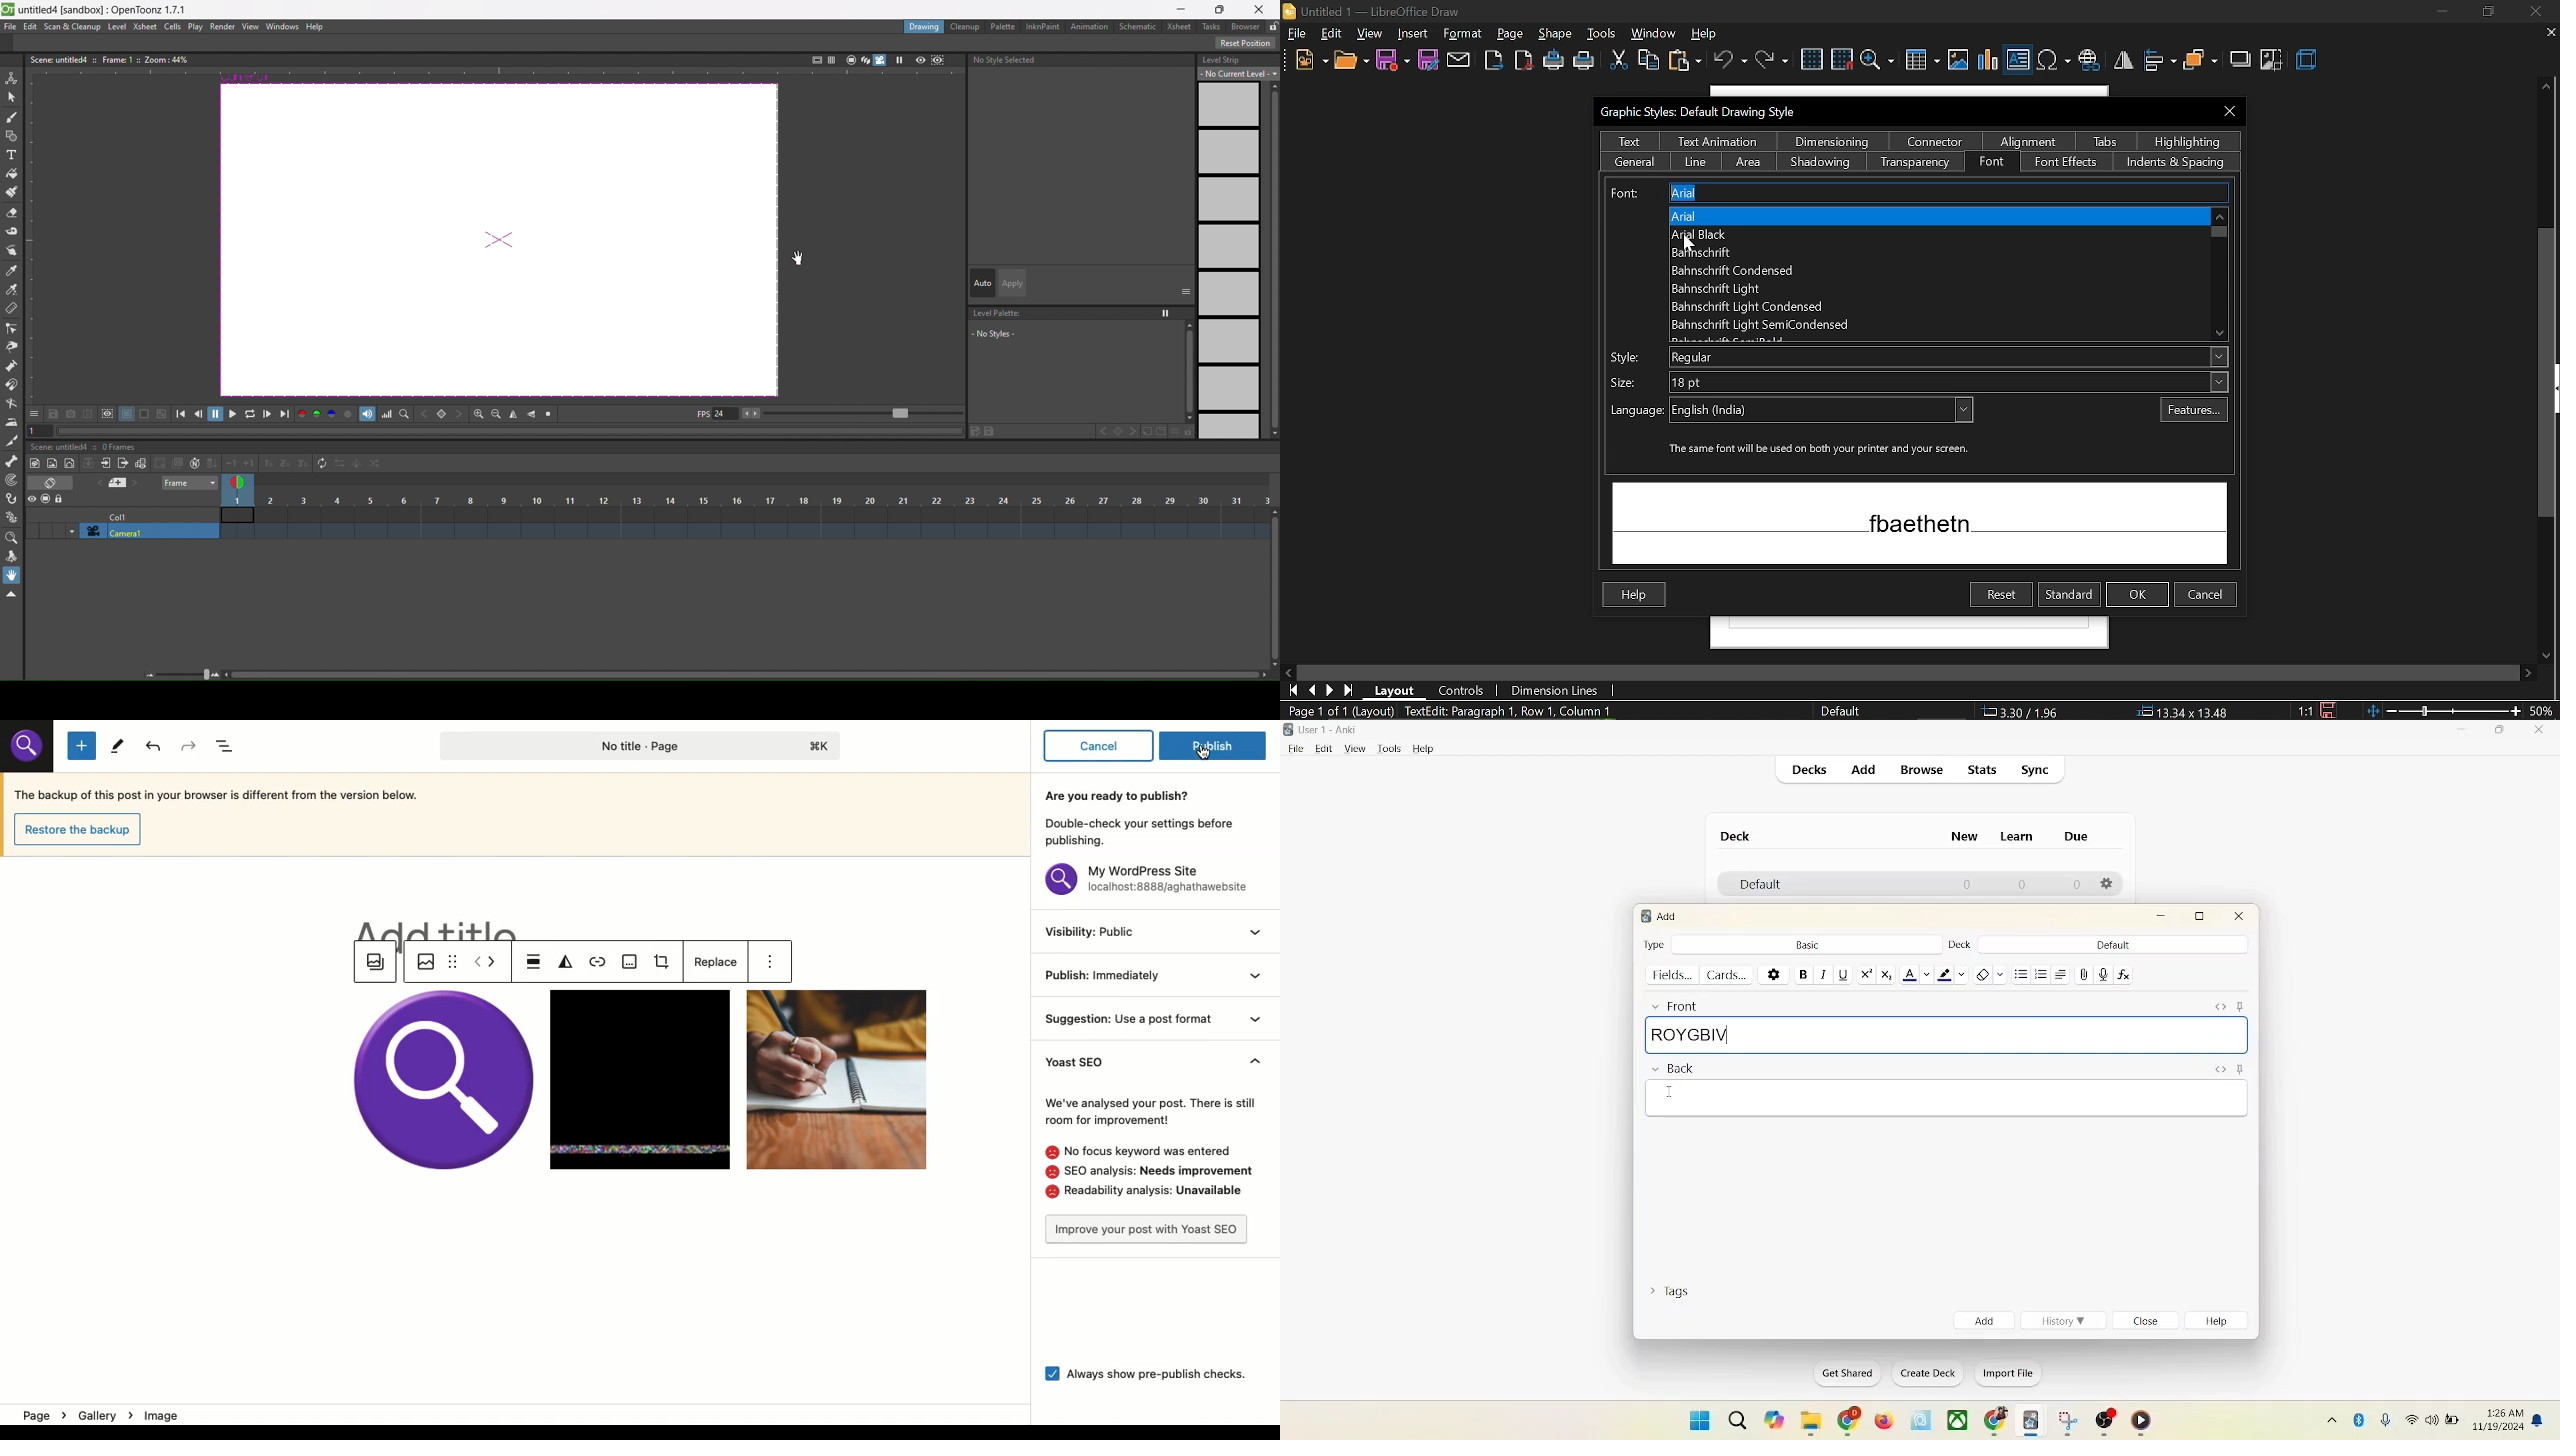 This screenshot has height=1456, width=2576. Describe the element at coordinates (2328, 1419) in the screenshot. I see `show hidden icon` at that location.